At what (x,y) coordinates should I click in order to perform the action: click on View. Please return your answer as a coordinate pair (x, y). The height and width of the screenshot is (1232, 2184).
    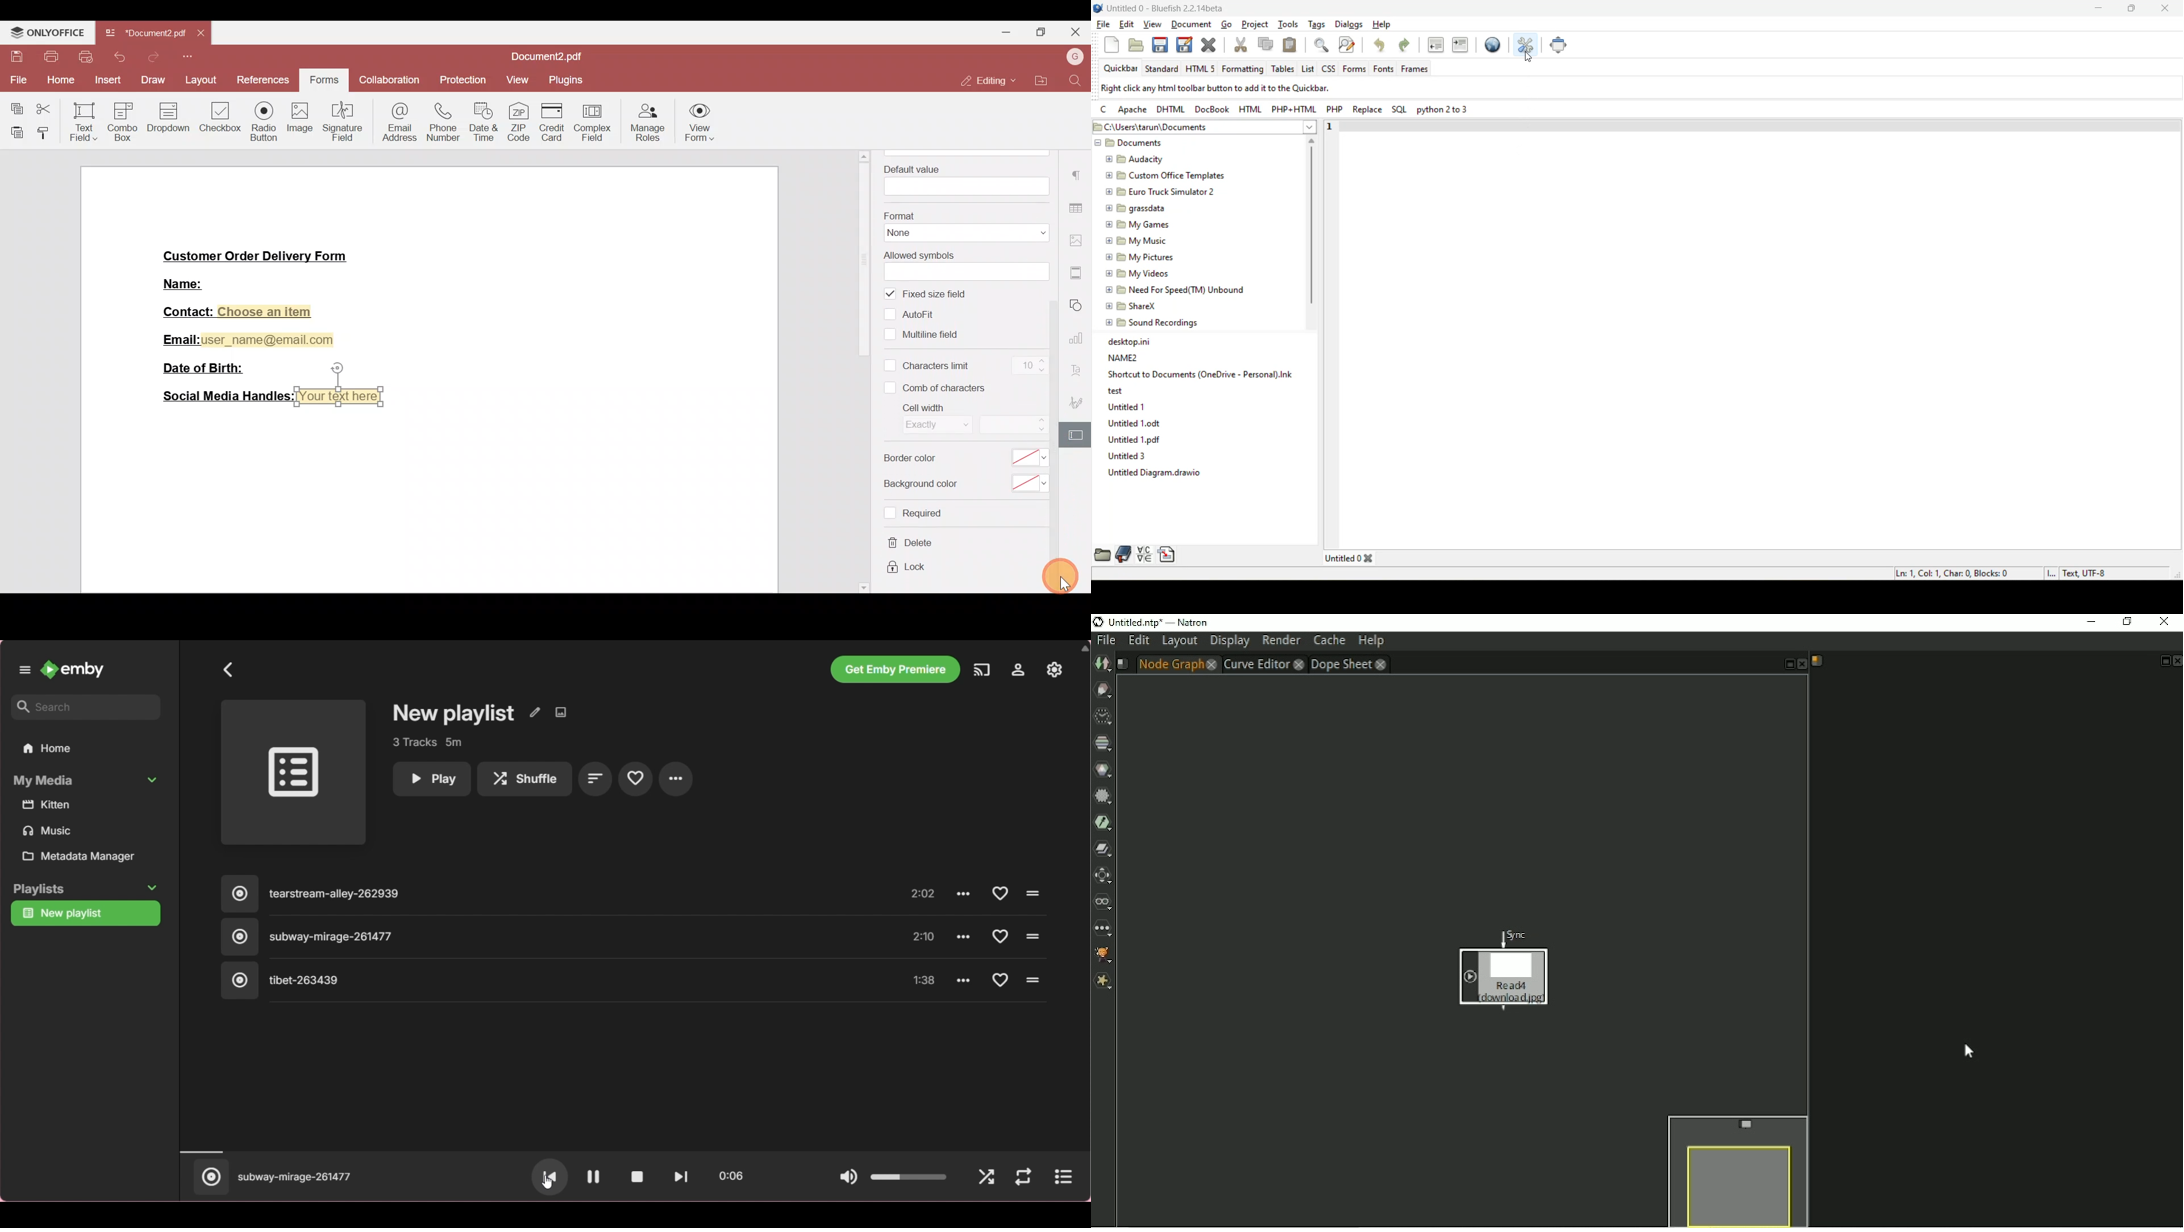
    Looking at the image, I should click on (516, 82).